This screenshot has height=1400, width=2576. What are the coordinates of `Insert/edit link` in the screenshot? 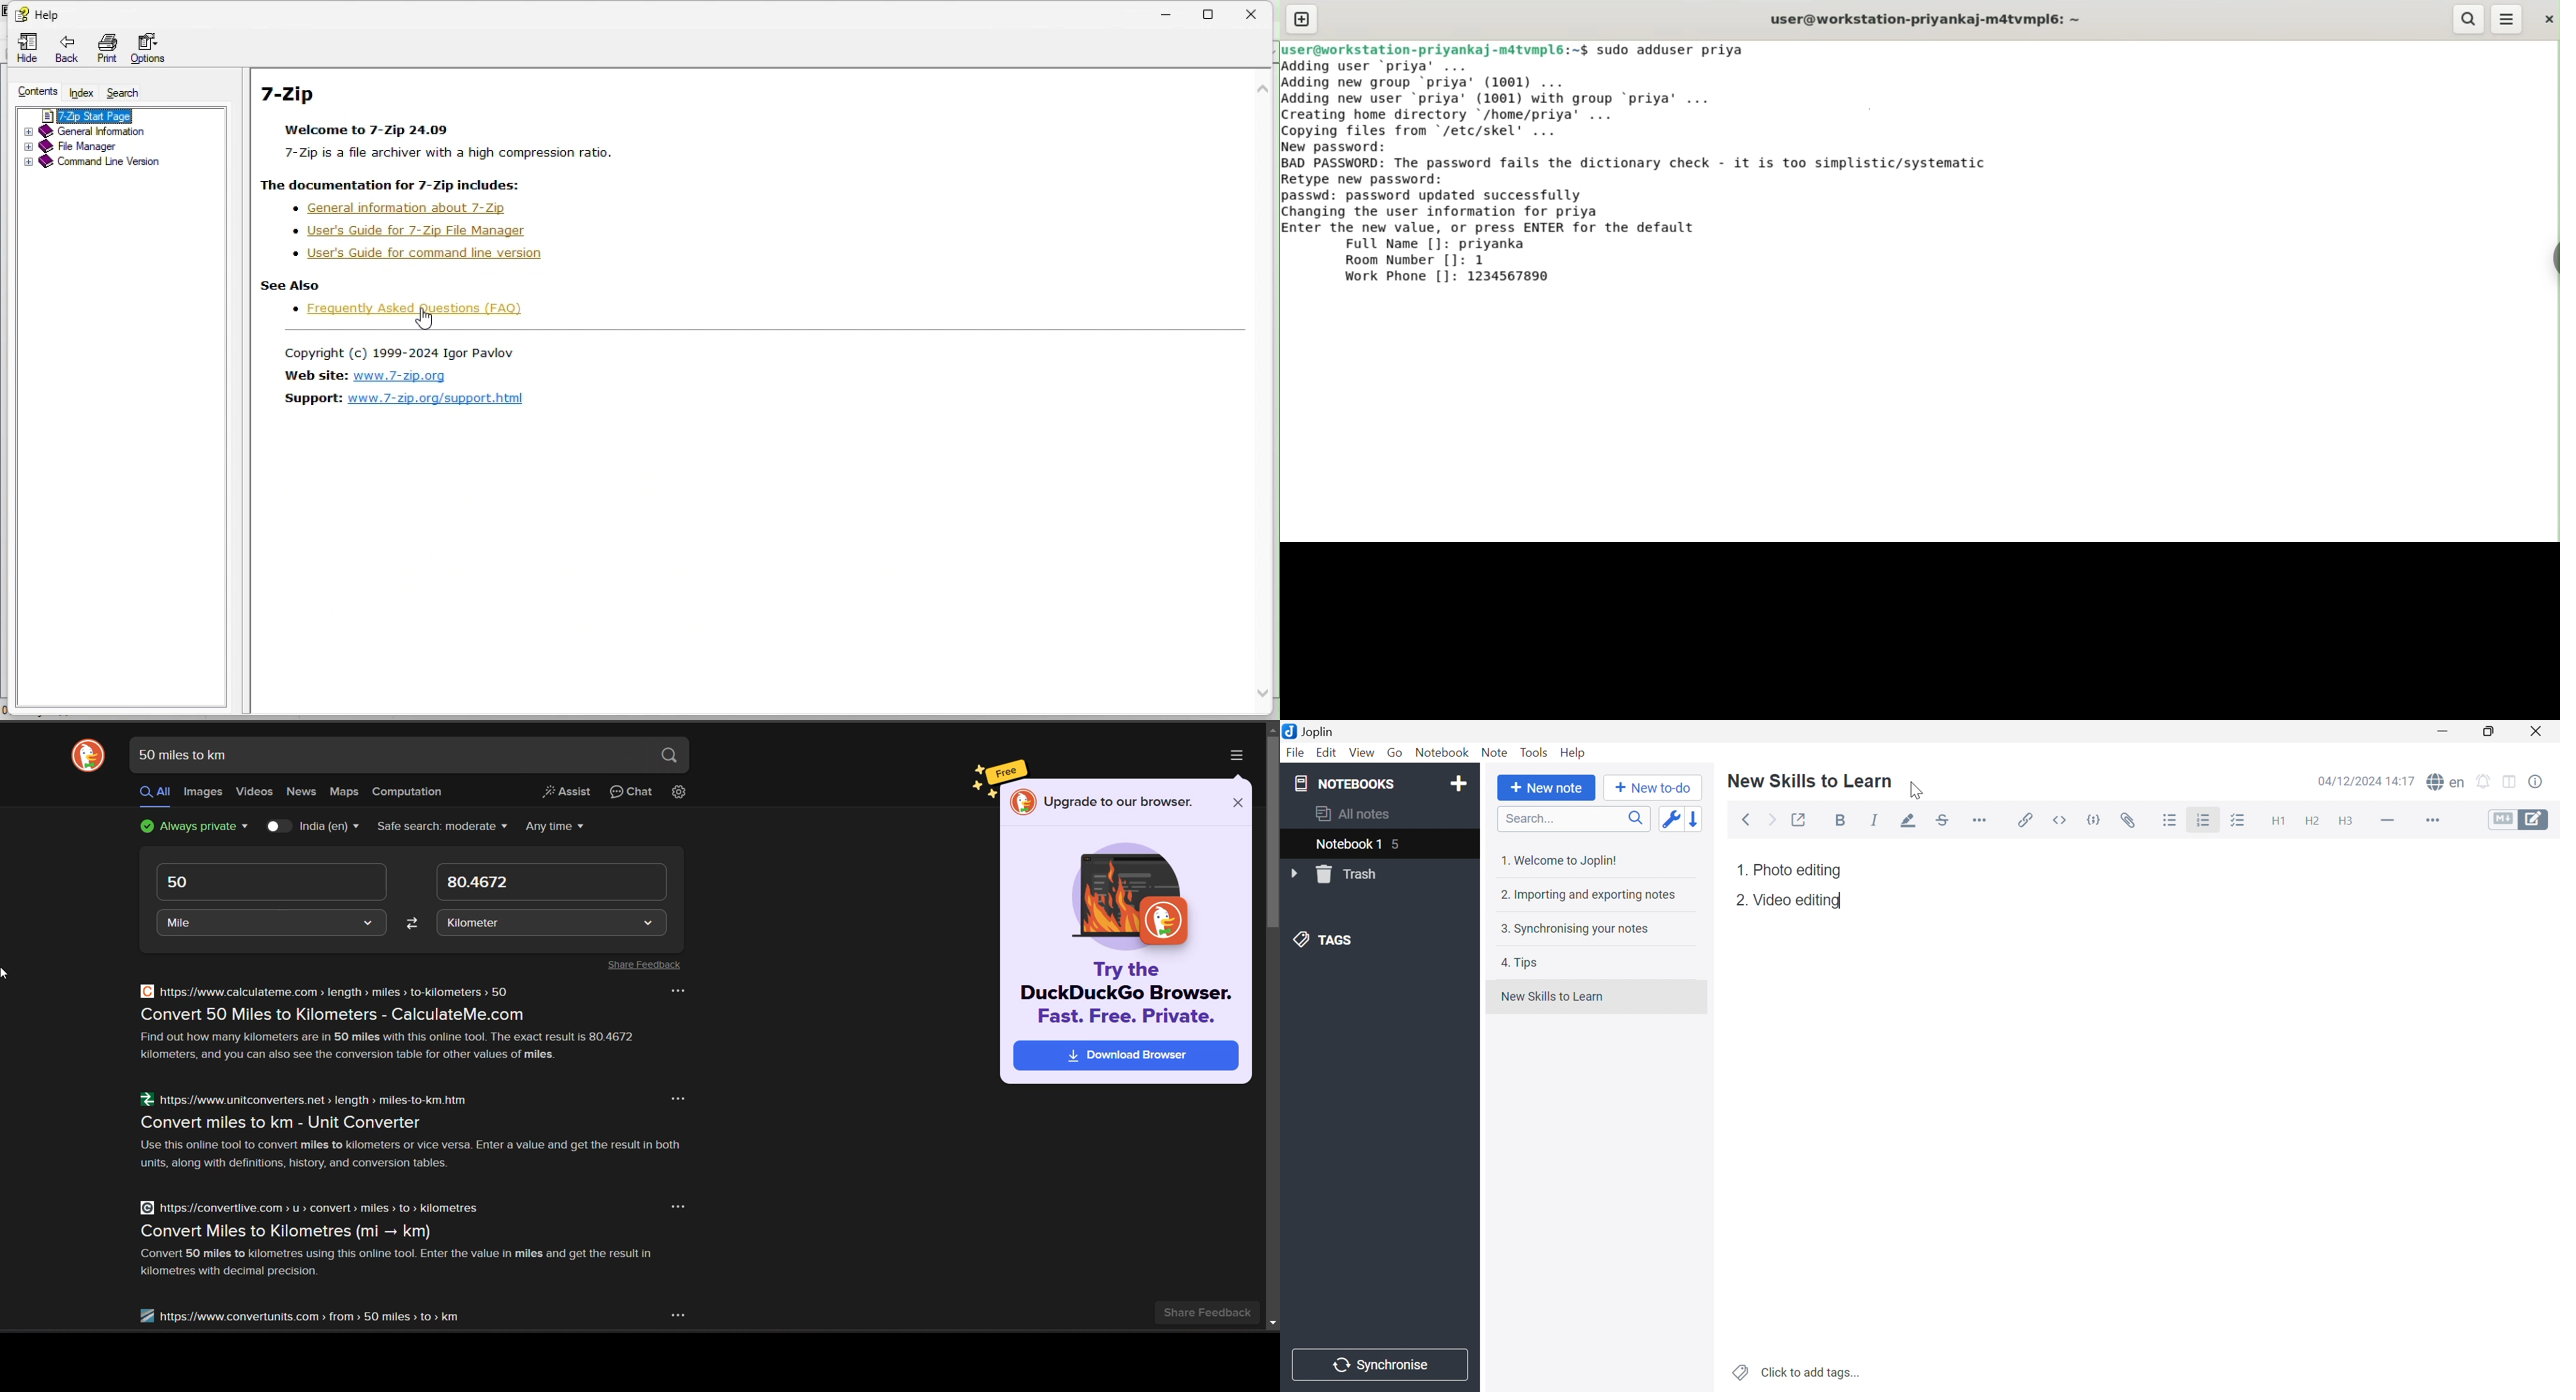 It's located at (2023, 820).